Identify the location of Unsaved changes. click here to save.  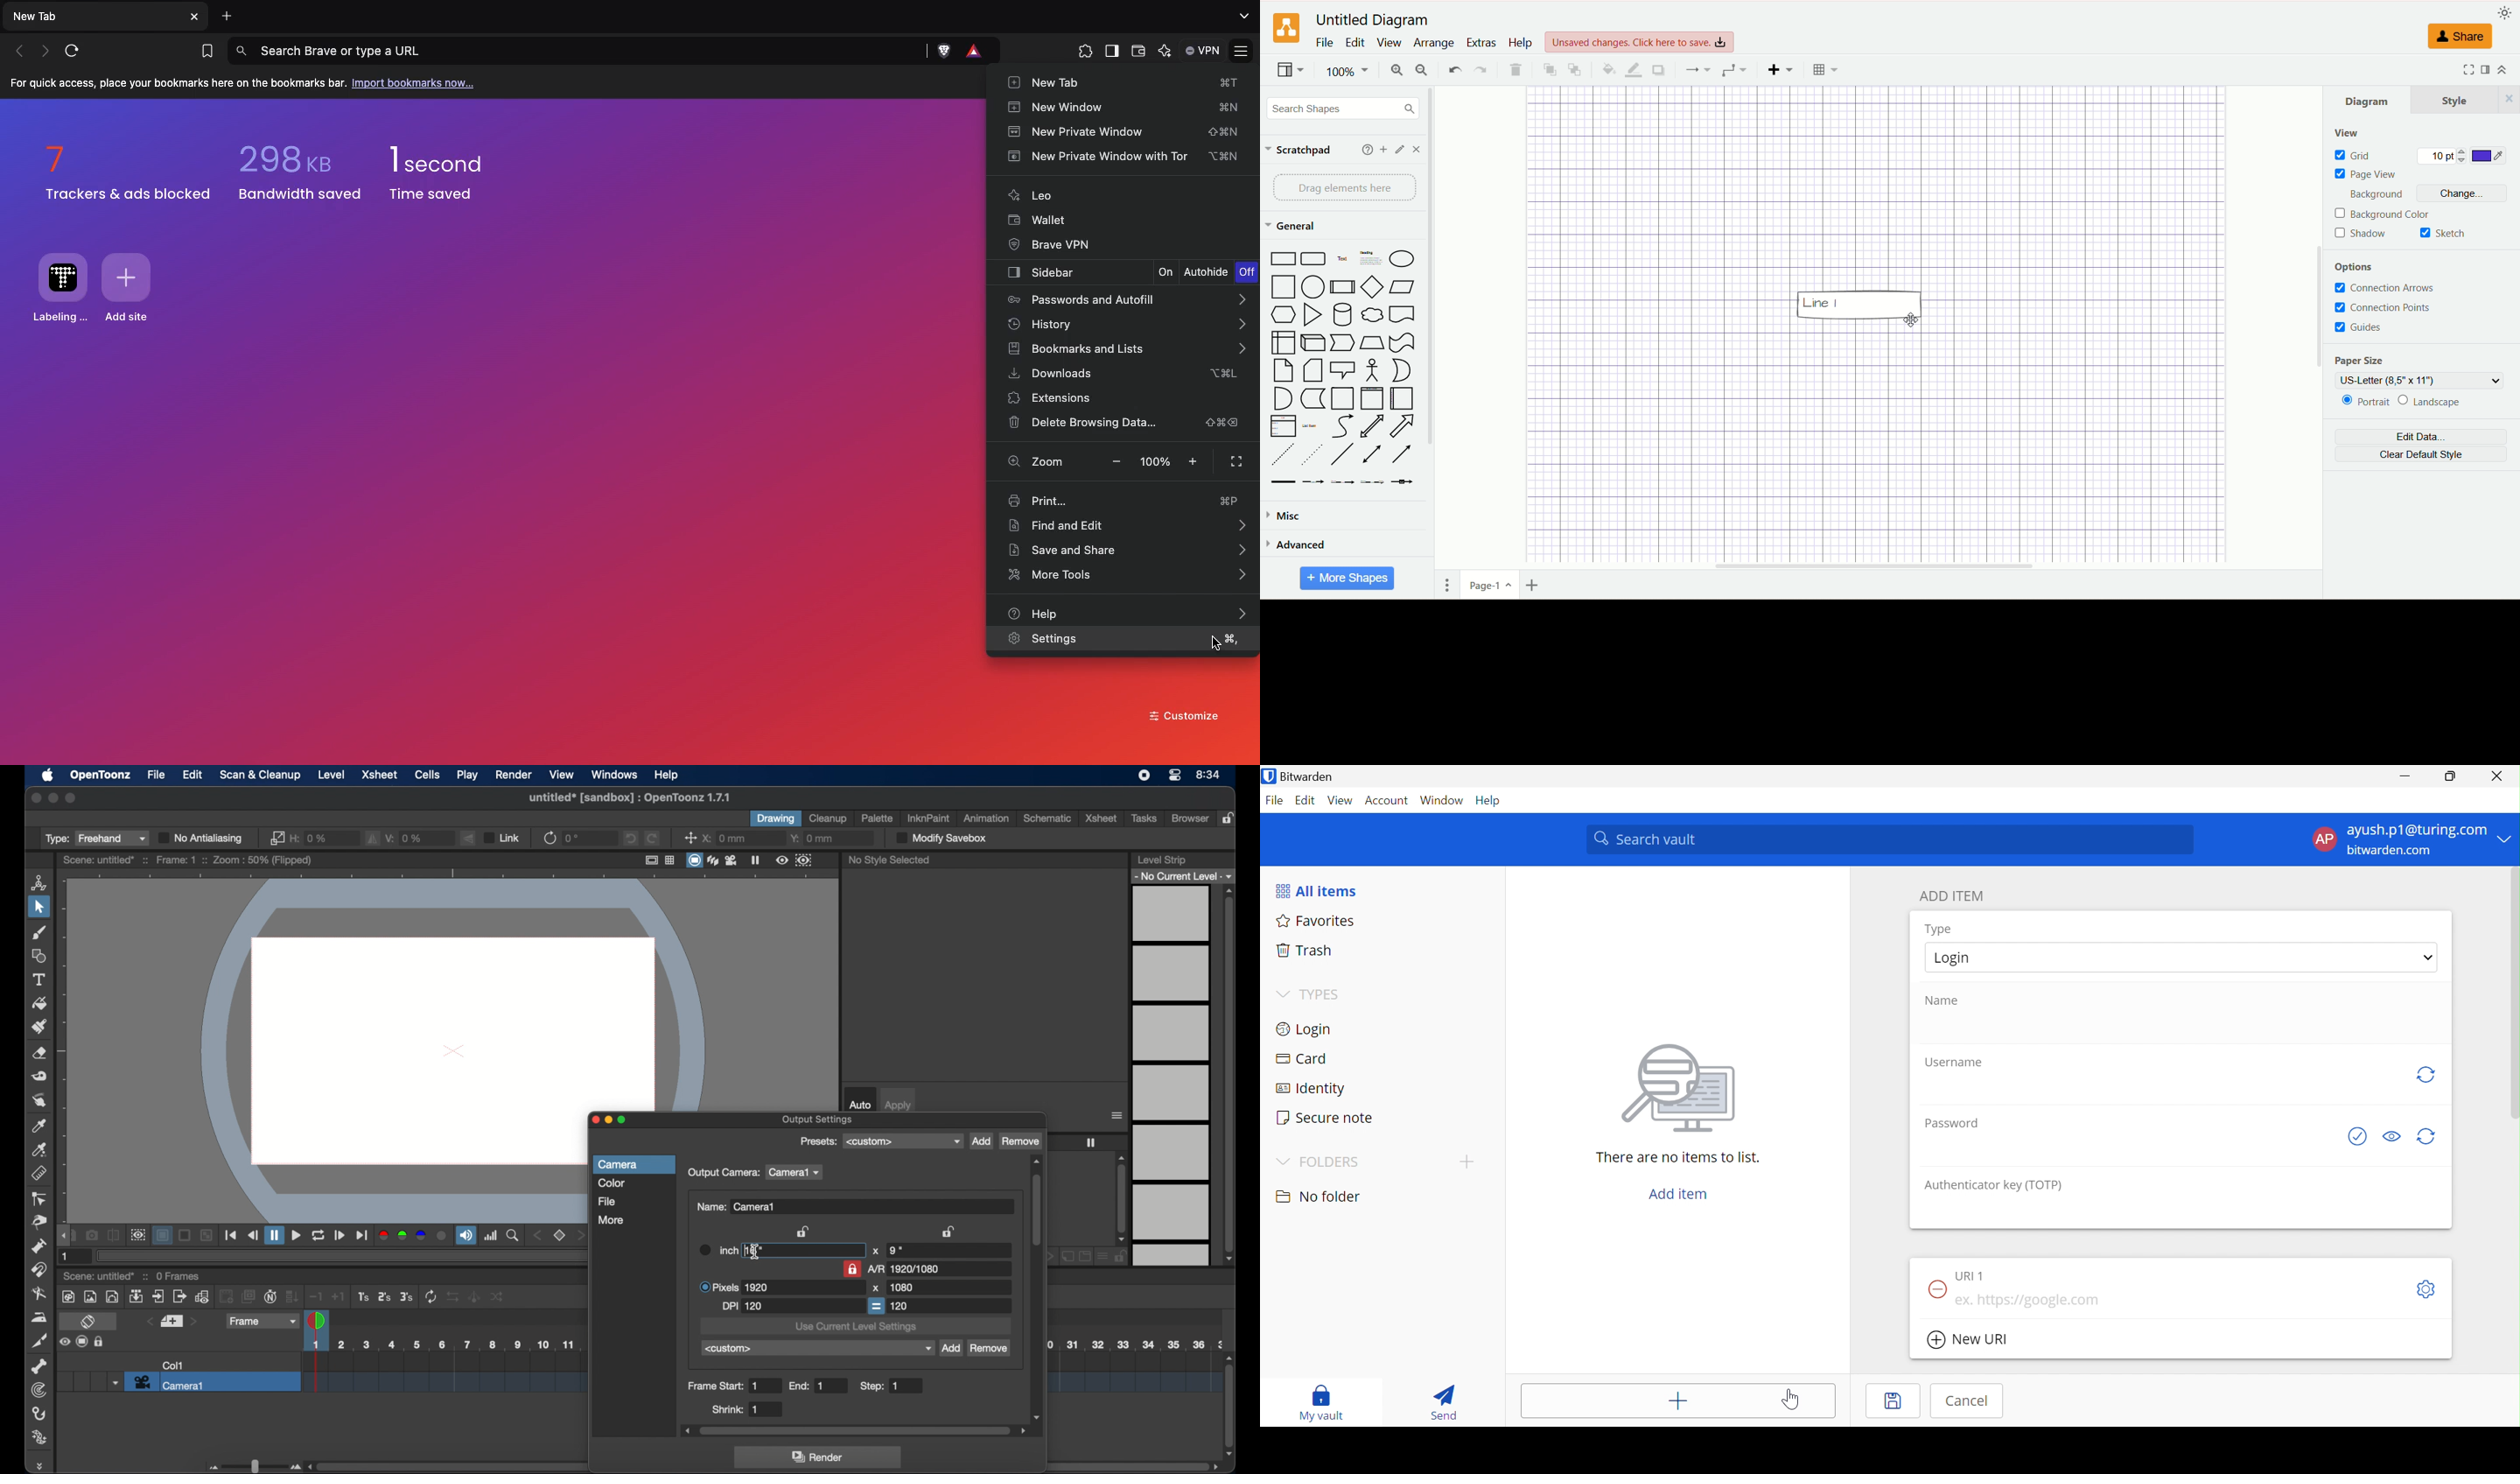
(1639, 43).